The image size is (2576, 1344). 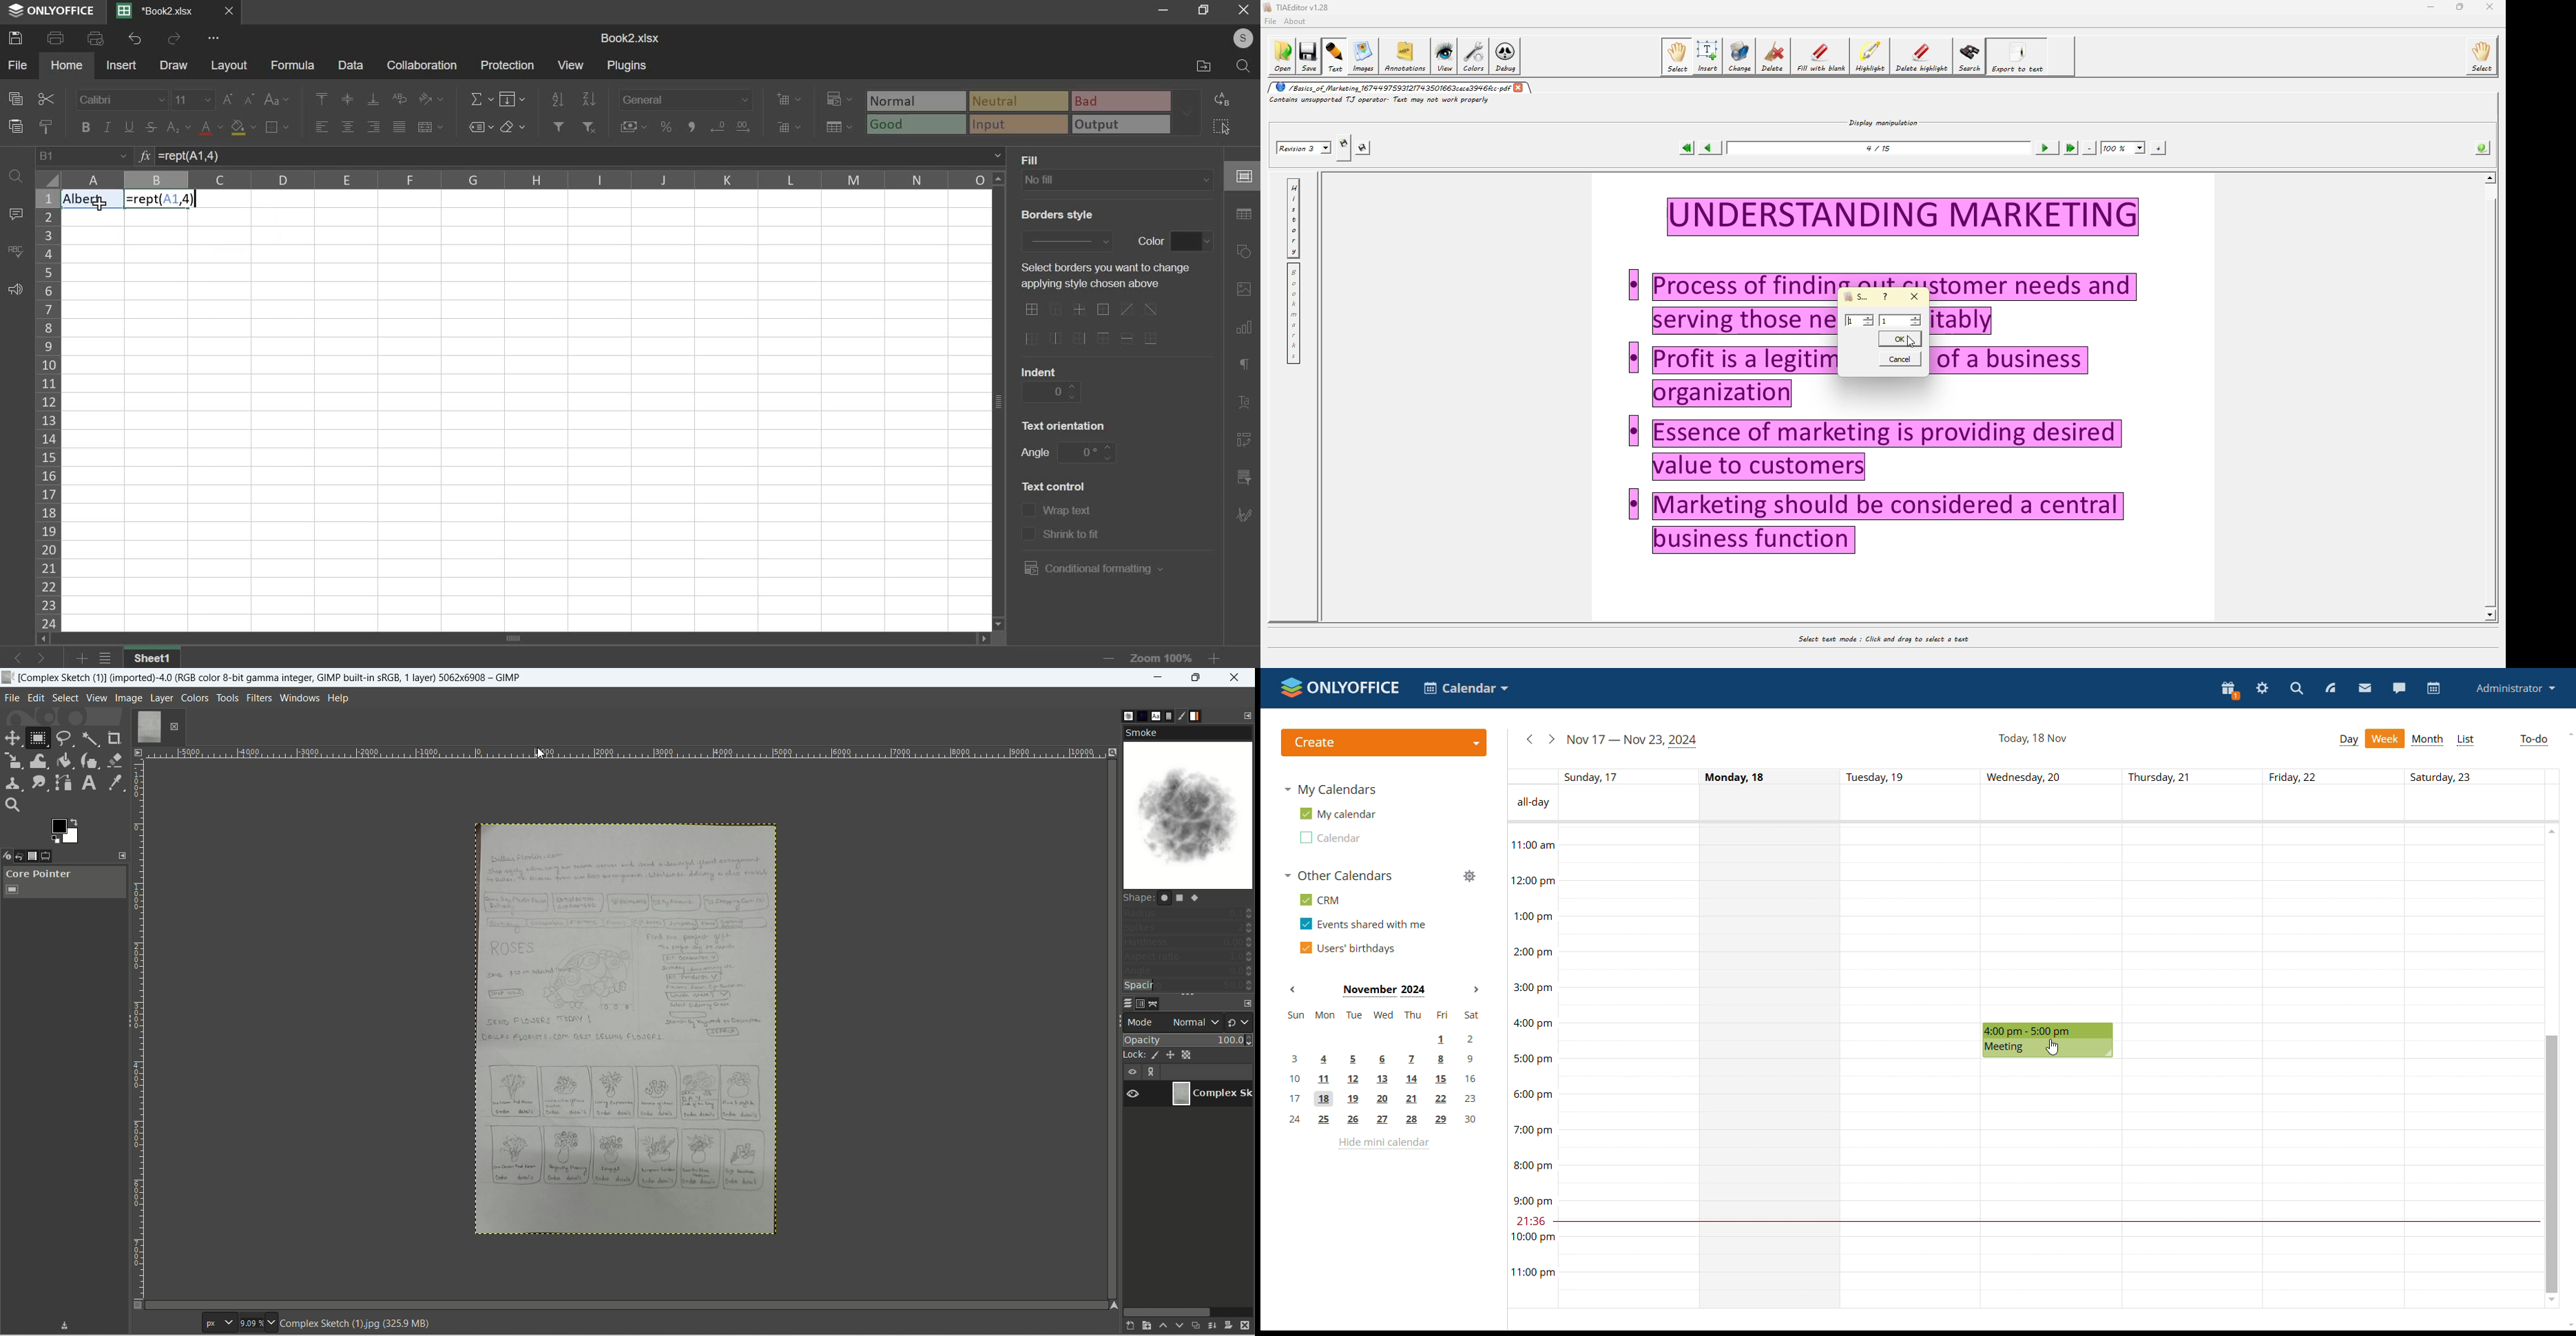 I want to click on Sunday, so click(x=1626, y=1067).